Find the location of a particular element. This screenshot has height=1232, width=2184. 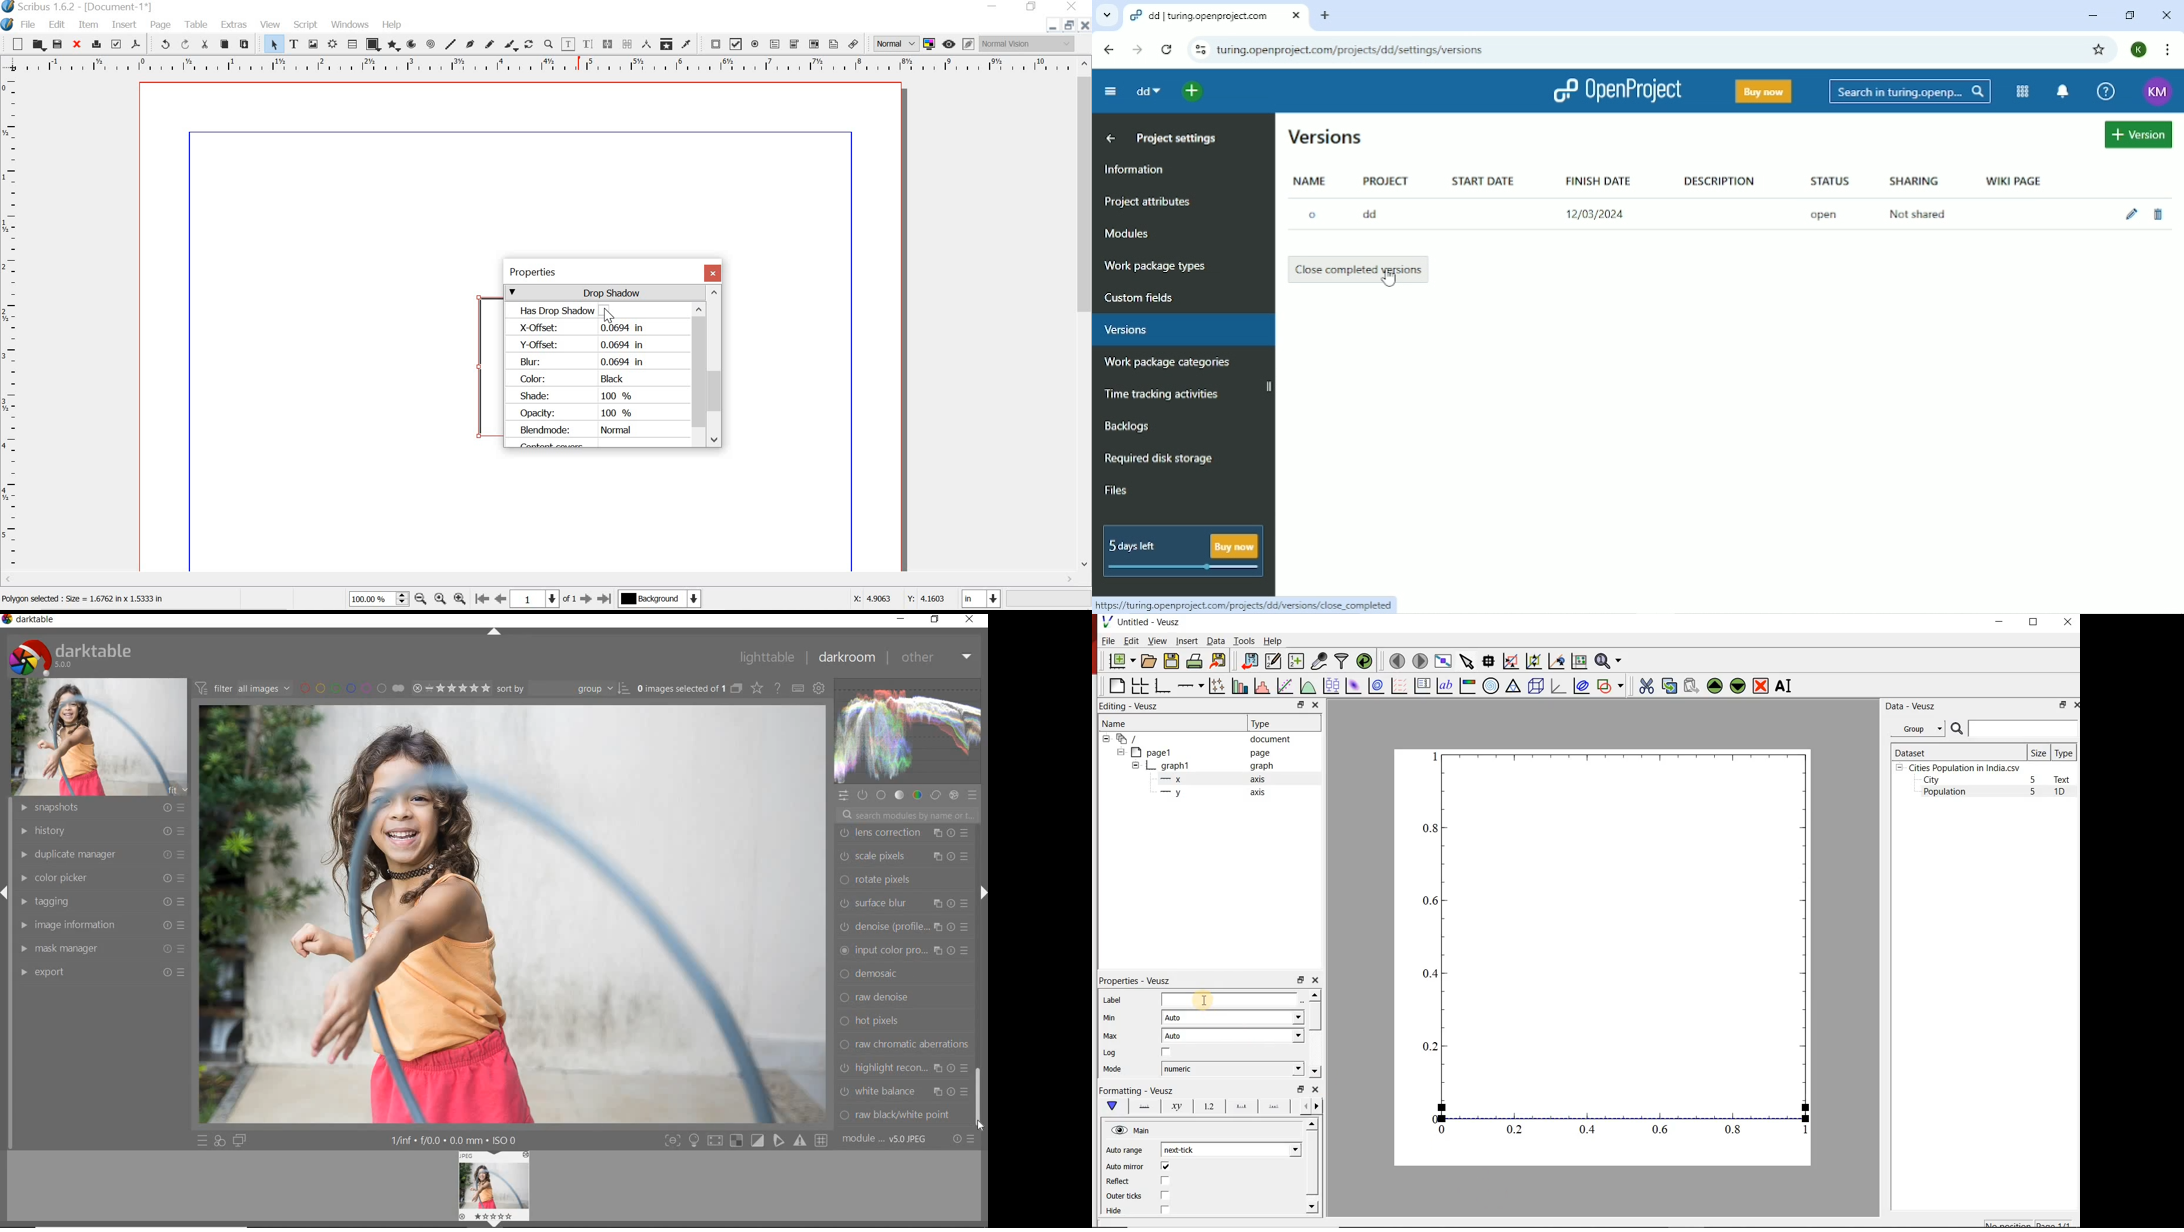

pdf push button is located at coordinates (712, 44).